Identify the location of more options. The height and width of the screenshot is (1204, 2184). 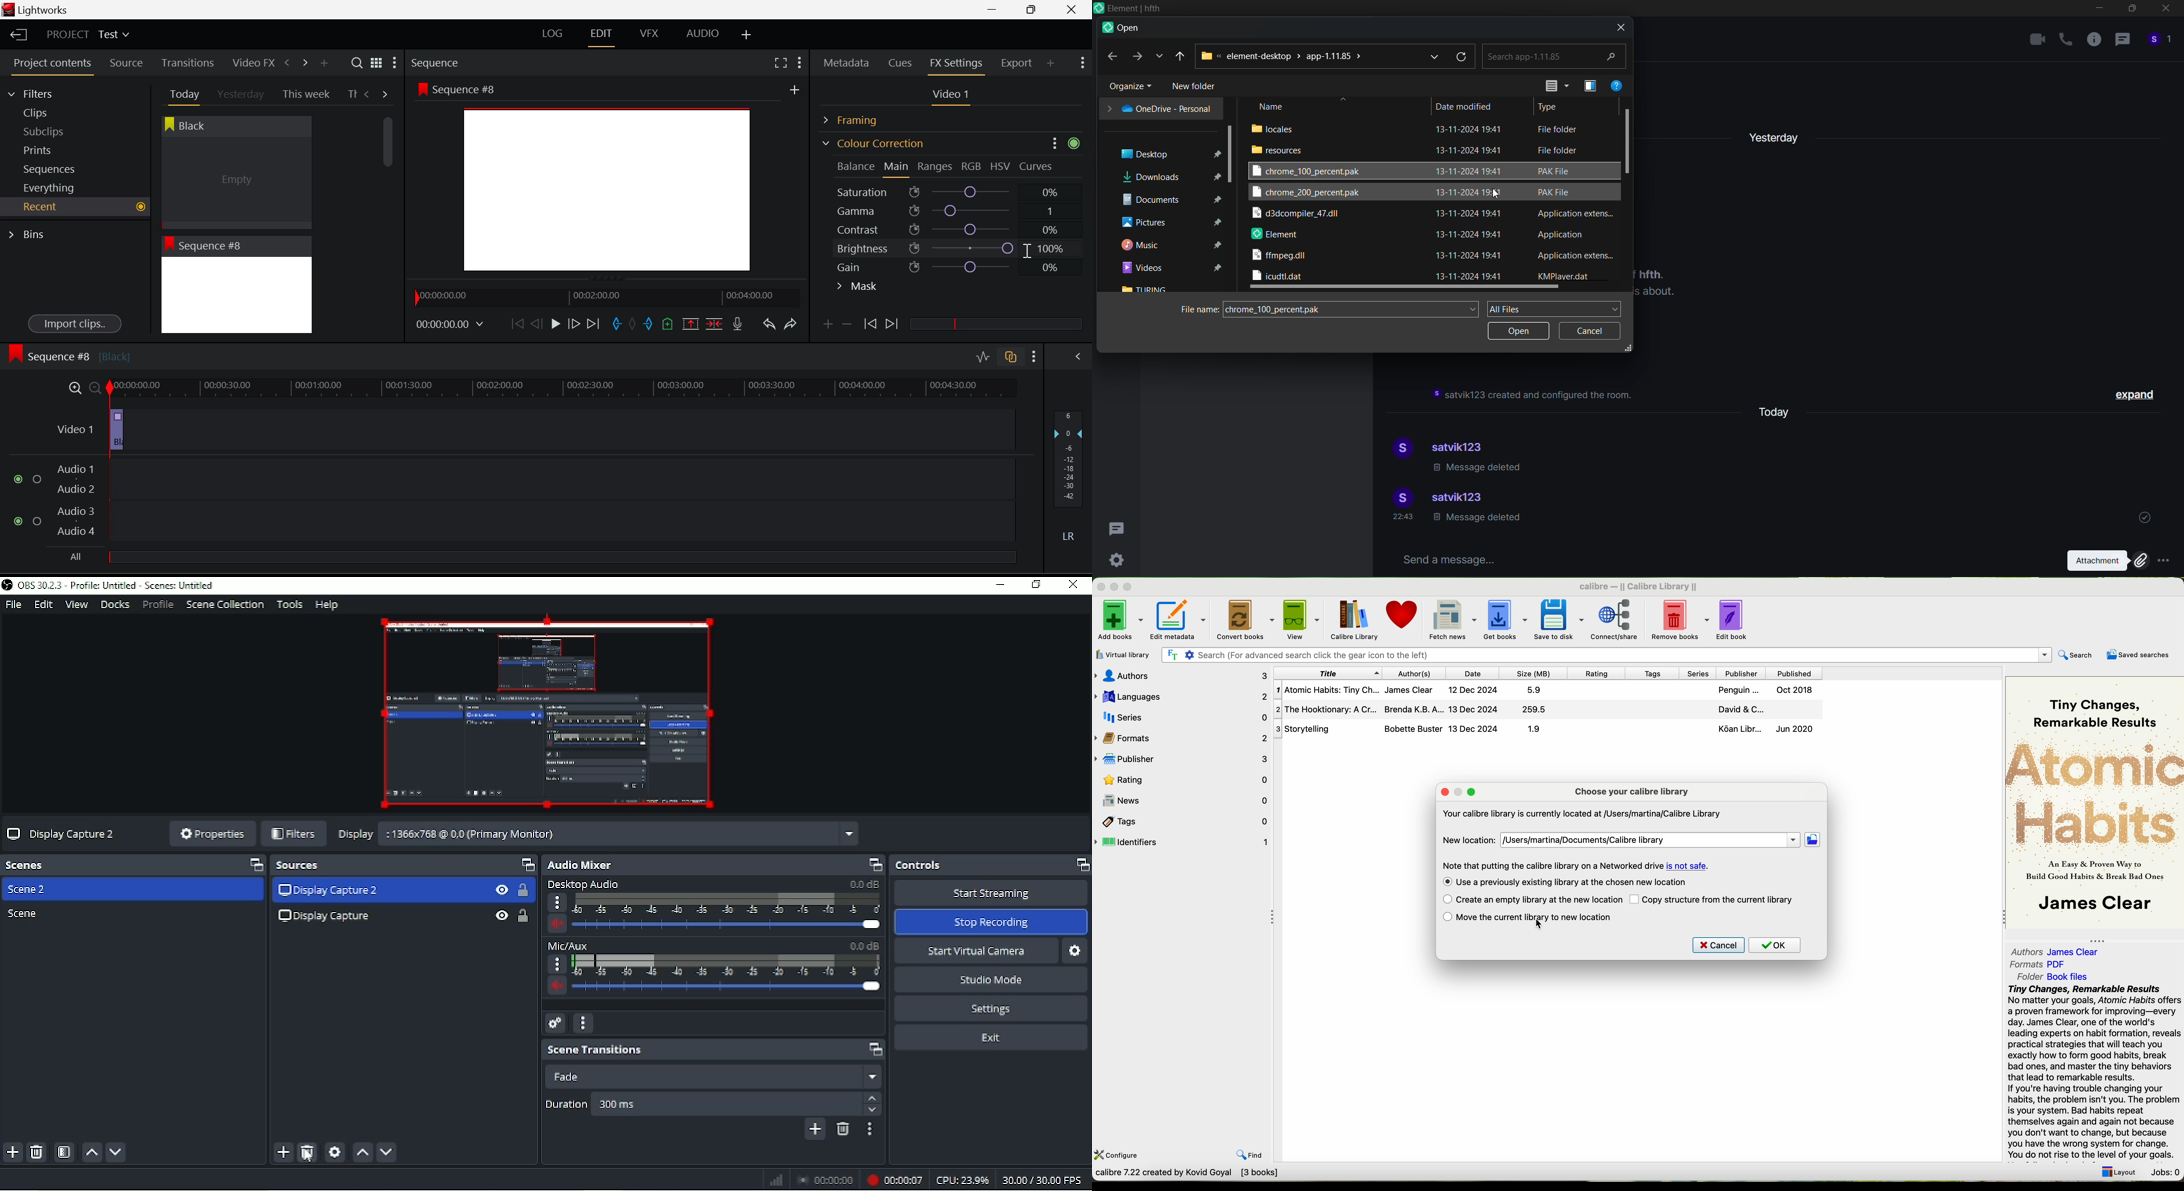
(2165, 561).